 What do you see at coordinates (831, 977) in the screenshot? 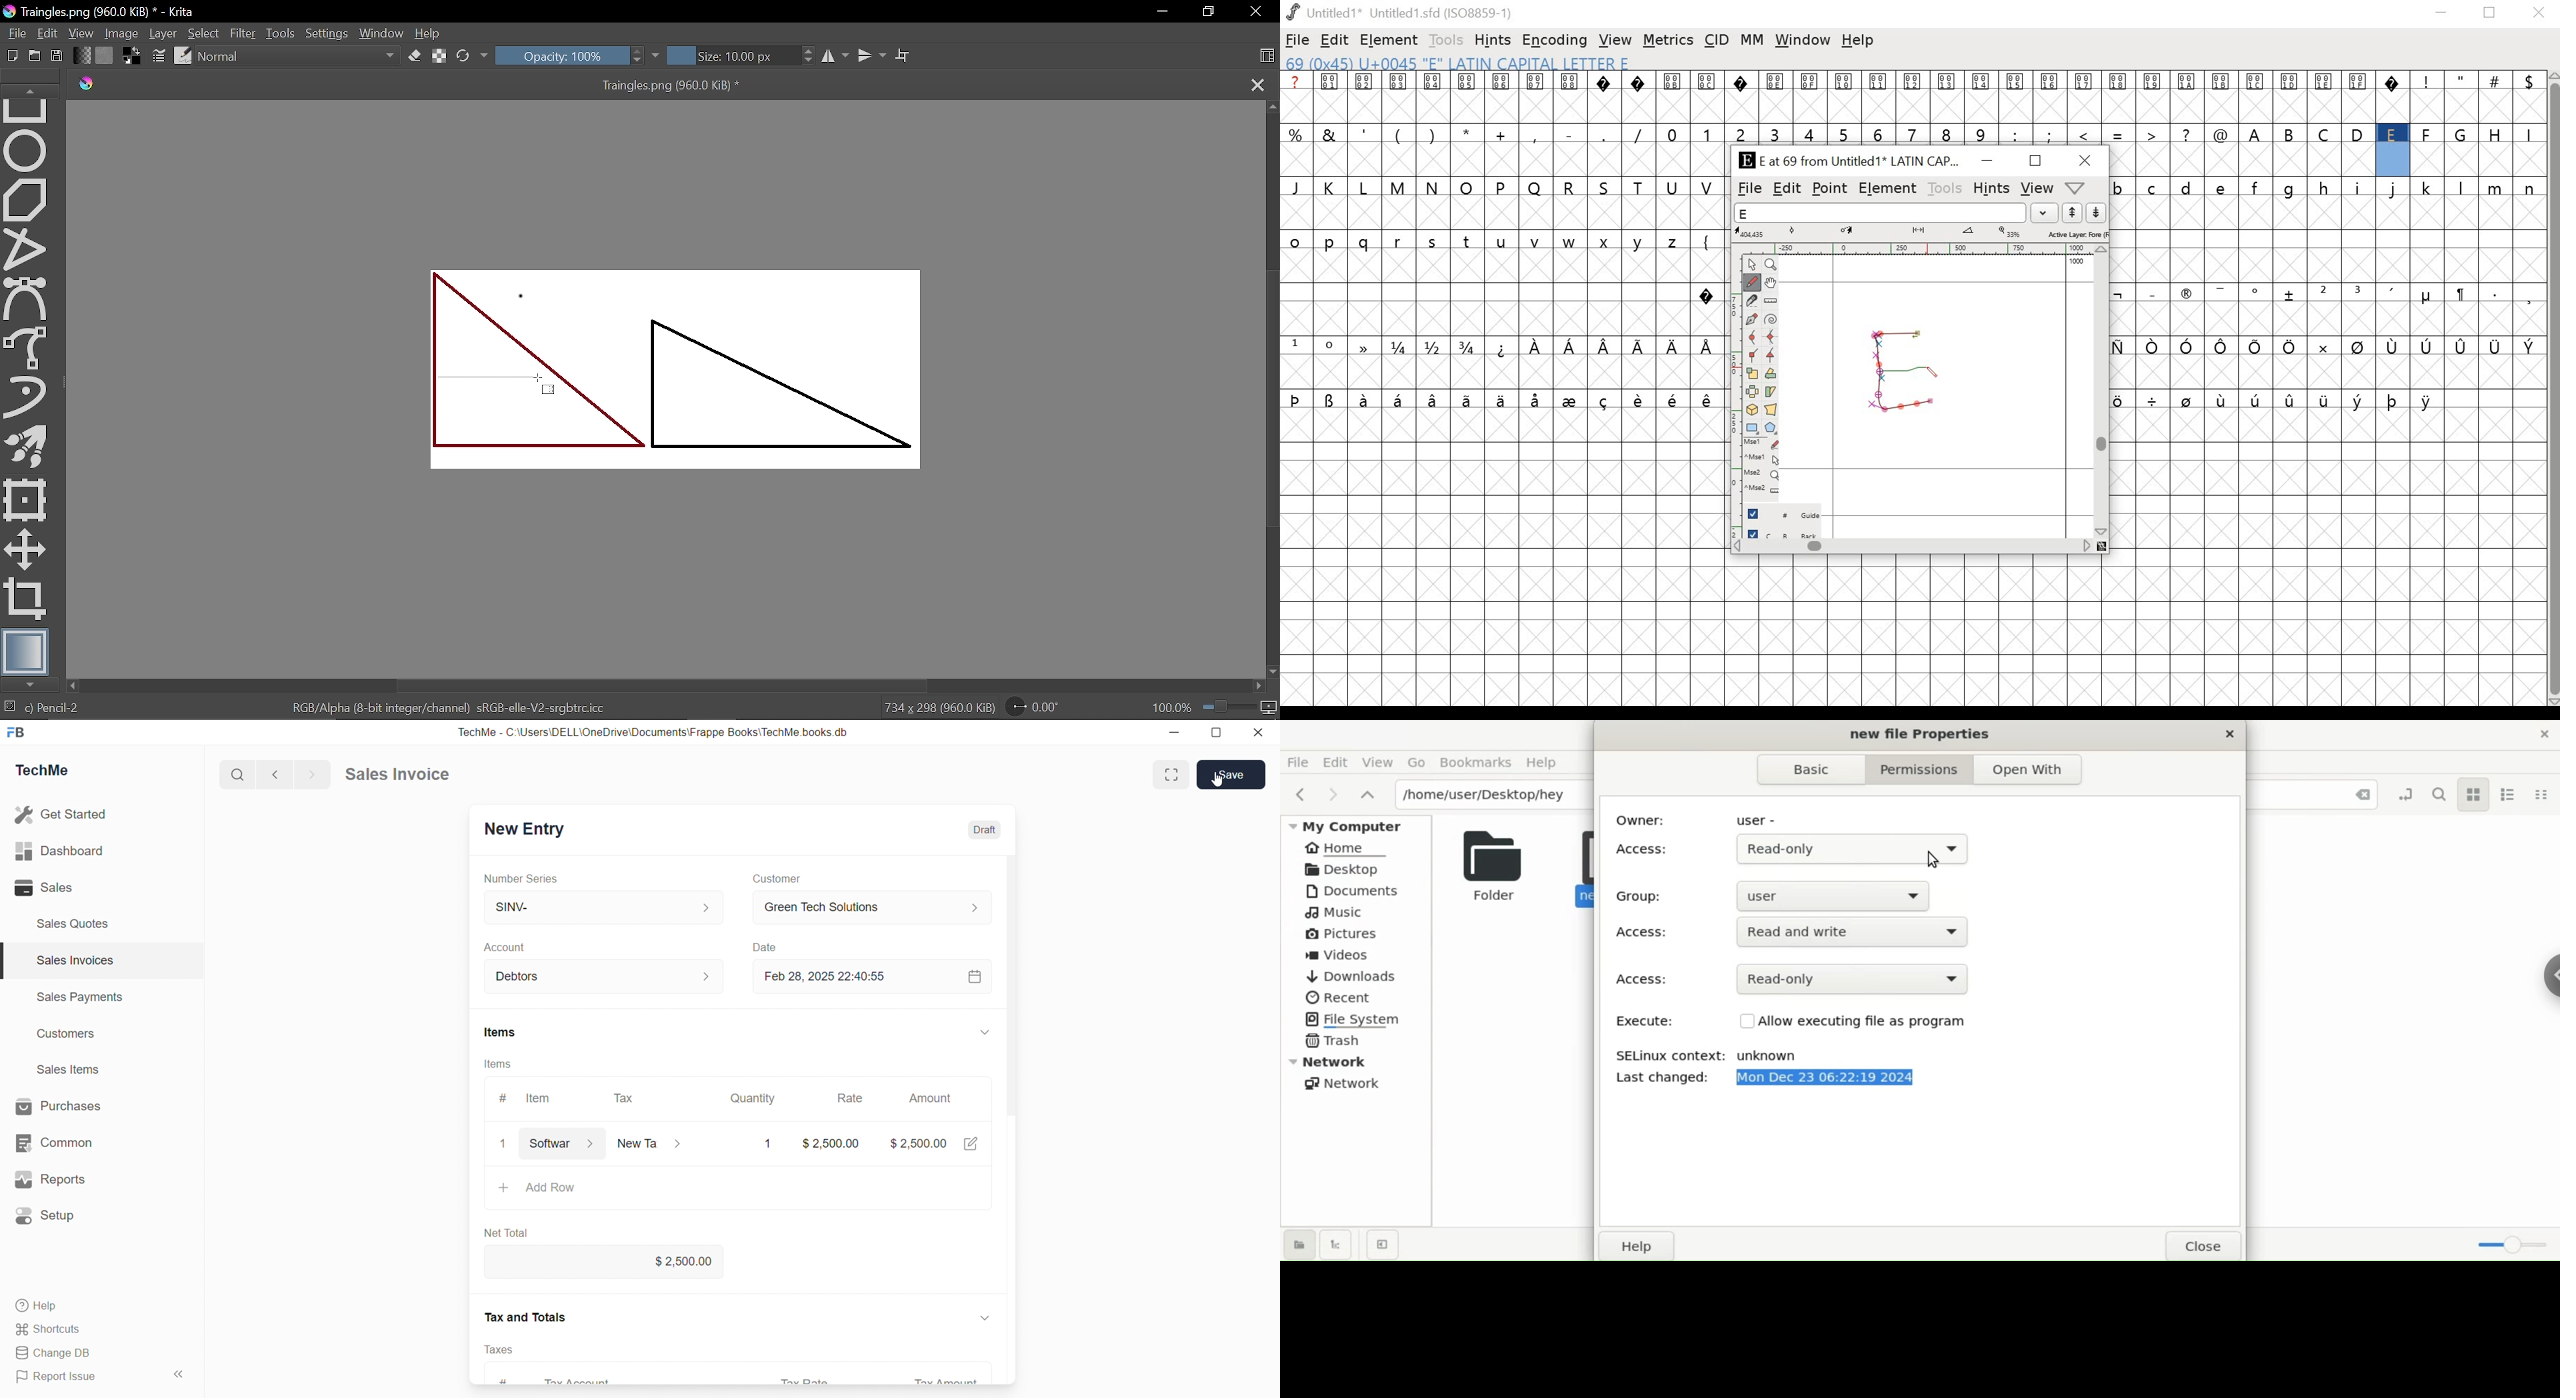
I see `Feb 28, 2025 22:40:55` at bounding box center [831, 977].